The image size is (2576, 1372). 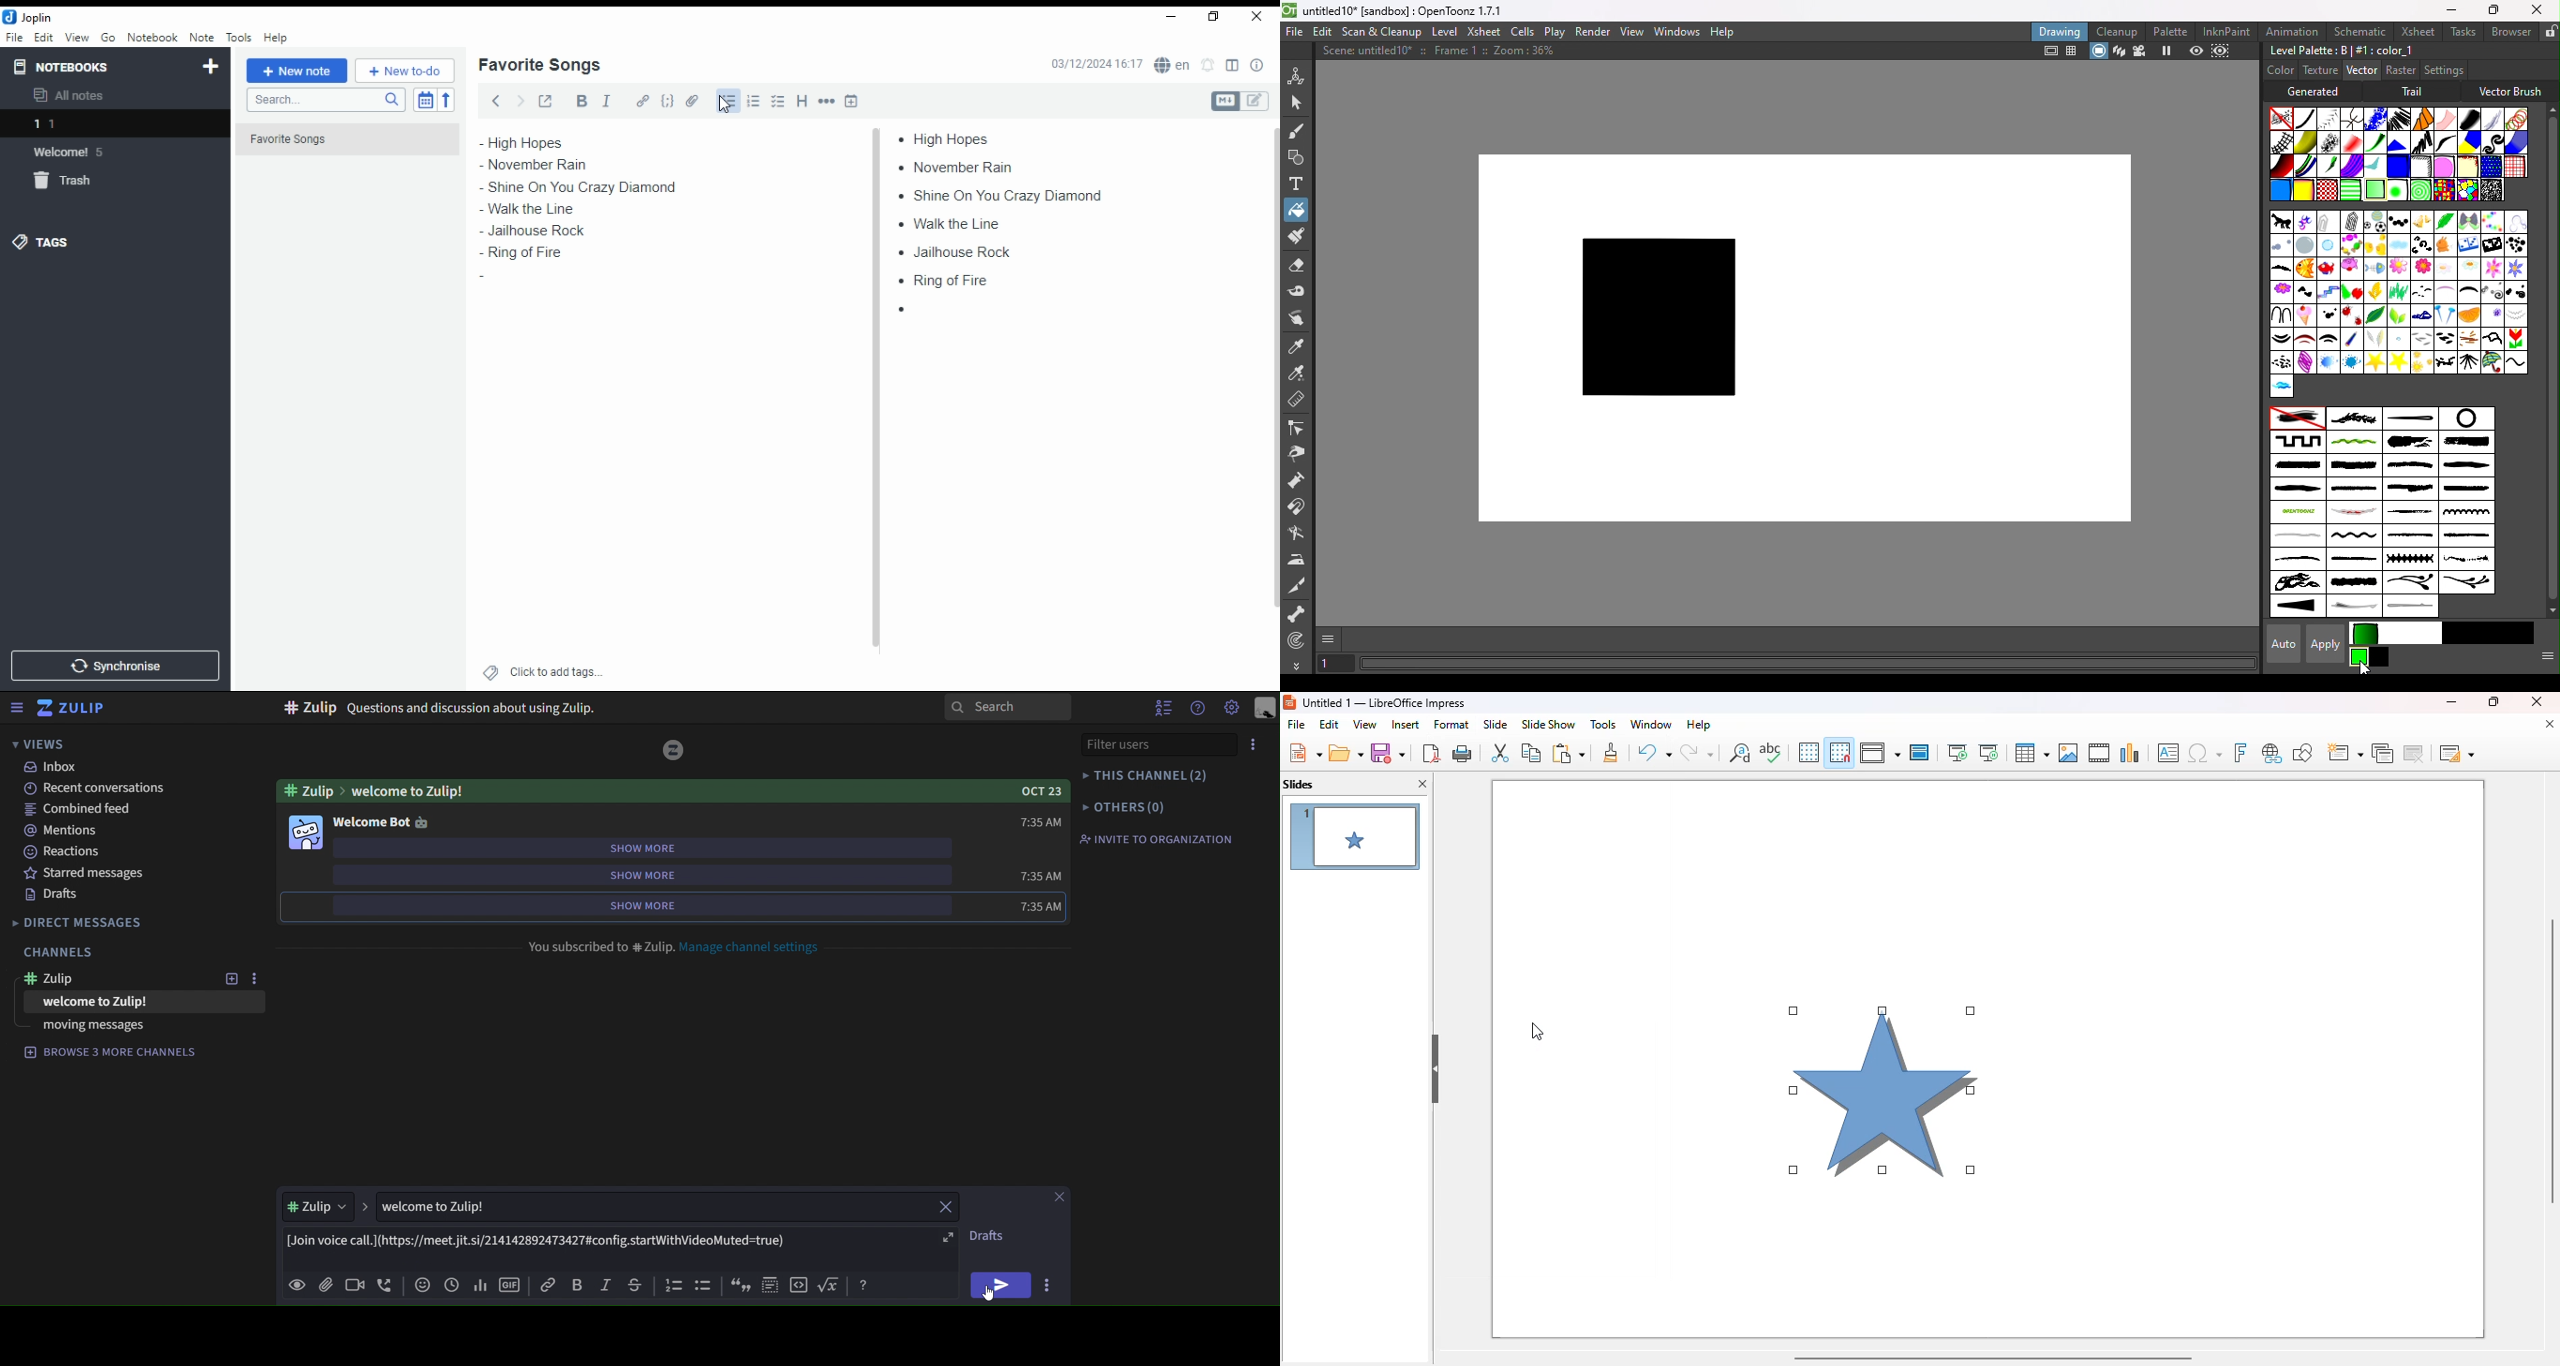 What do you see at coordinates (1267, 707) in the screenshot?
I see `personal menu` at bounding box center [1267, 707].